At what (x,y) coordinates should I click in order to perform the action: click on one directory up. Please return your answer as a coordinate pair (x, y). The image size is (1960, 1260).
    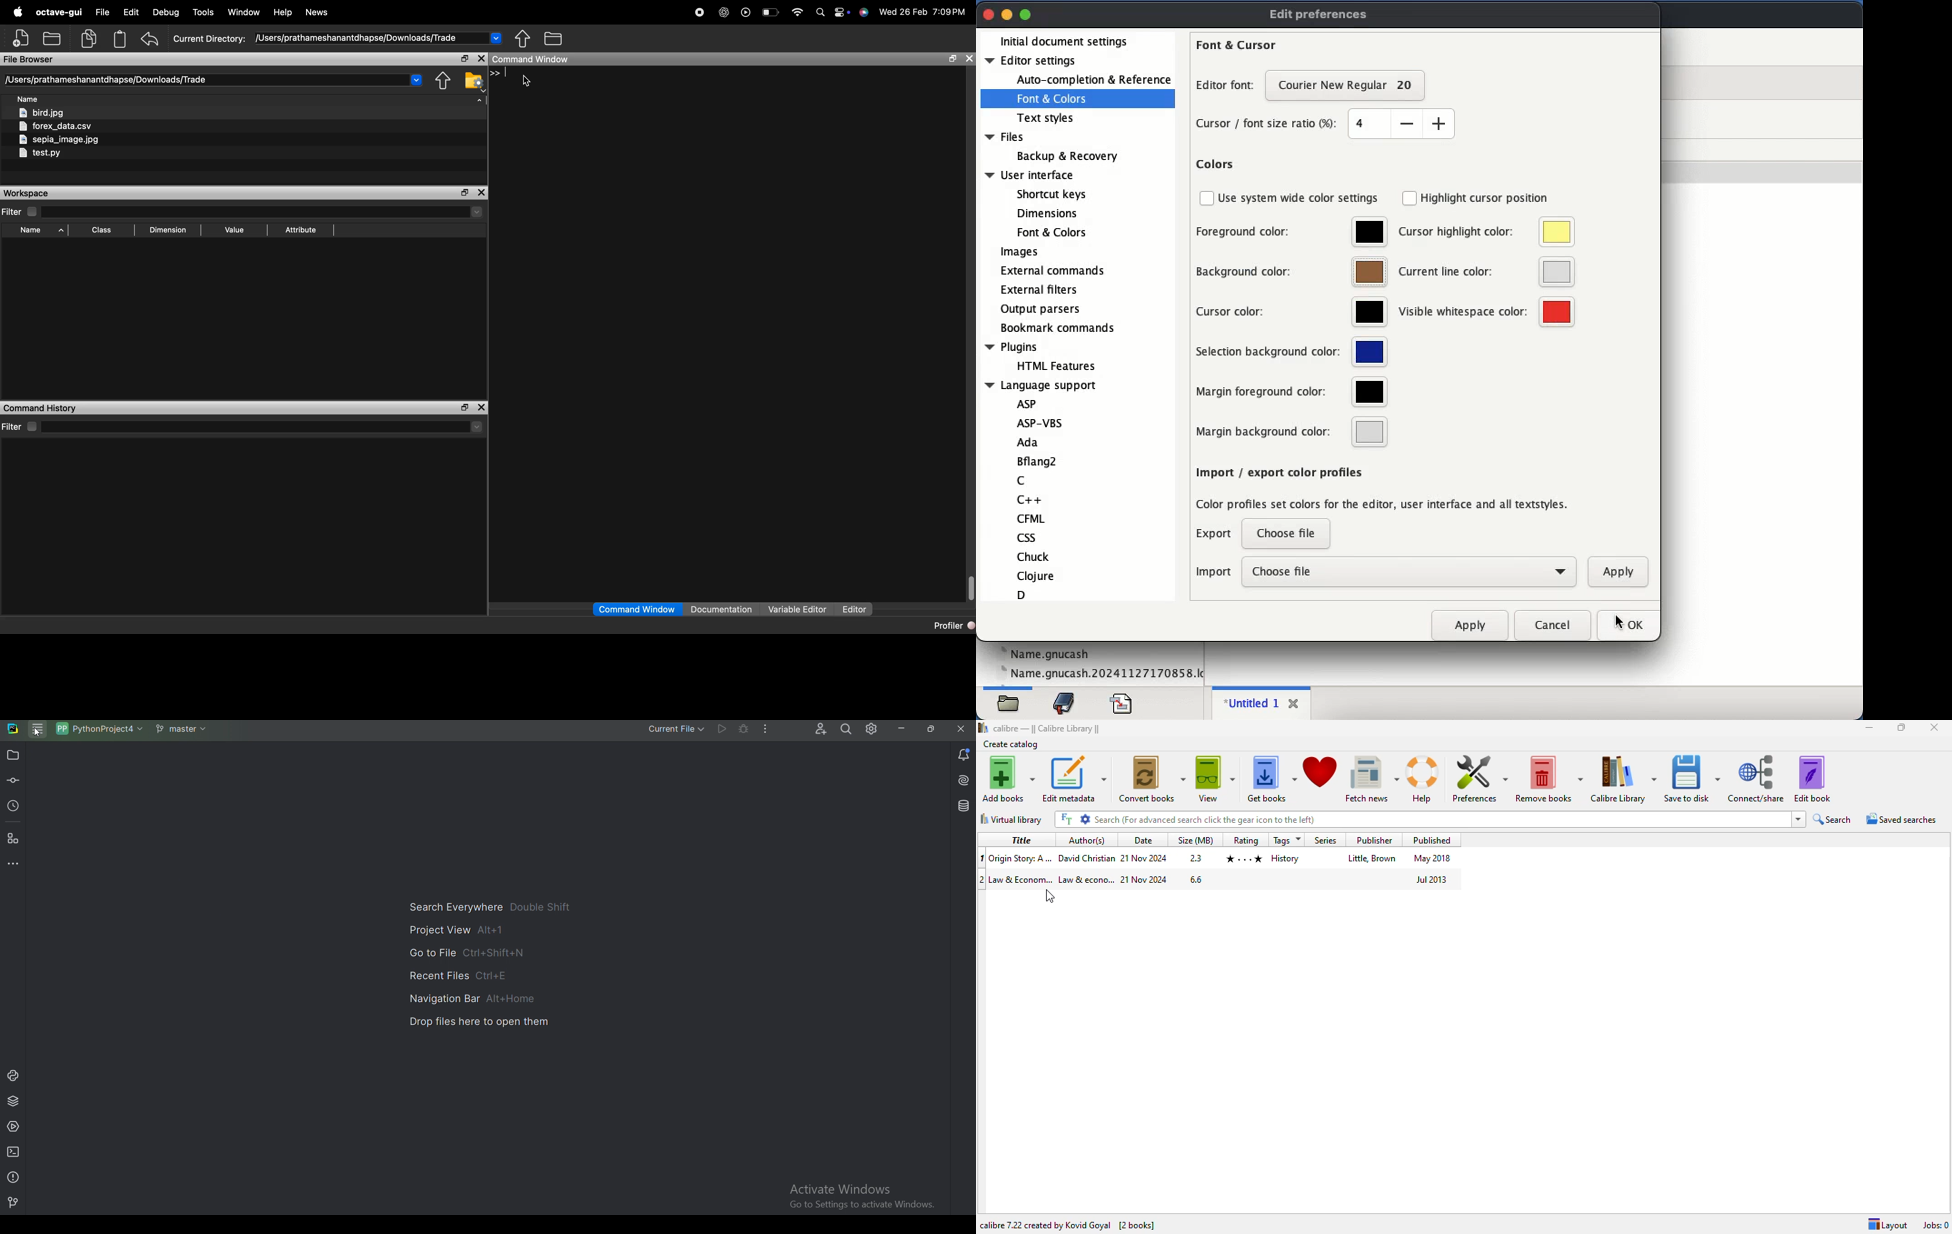
    Looking at the image, I should click on (523, 38).